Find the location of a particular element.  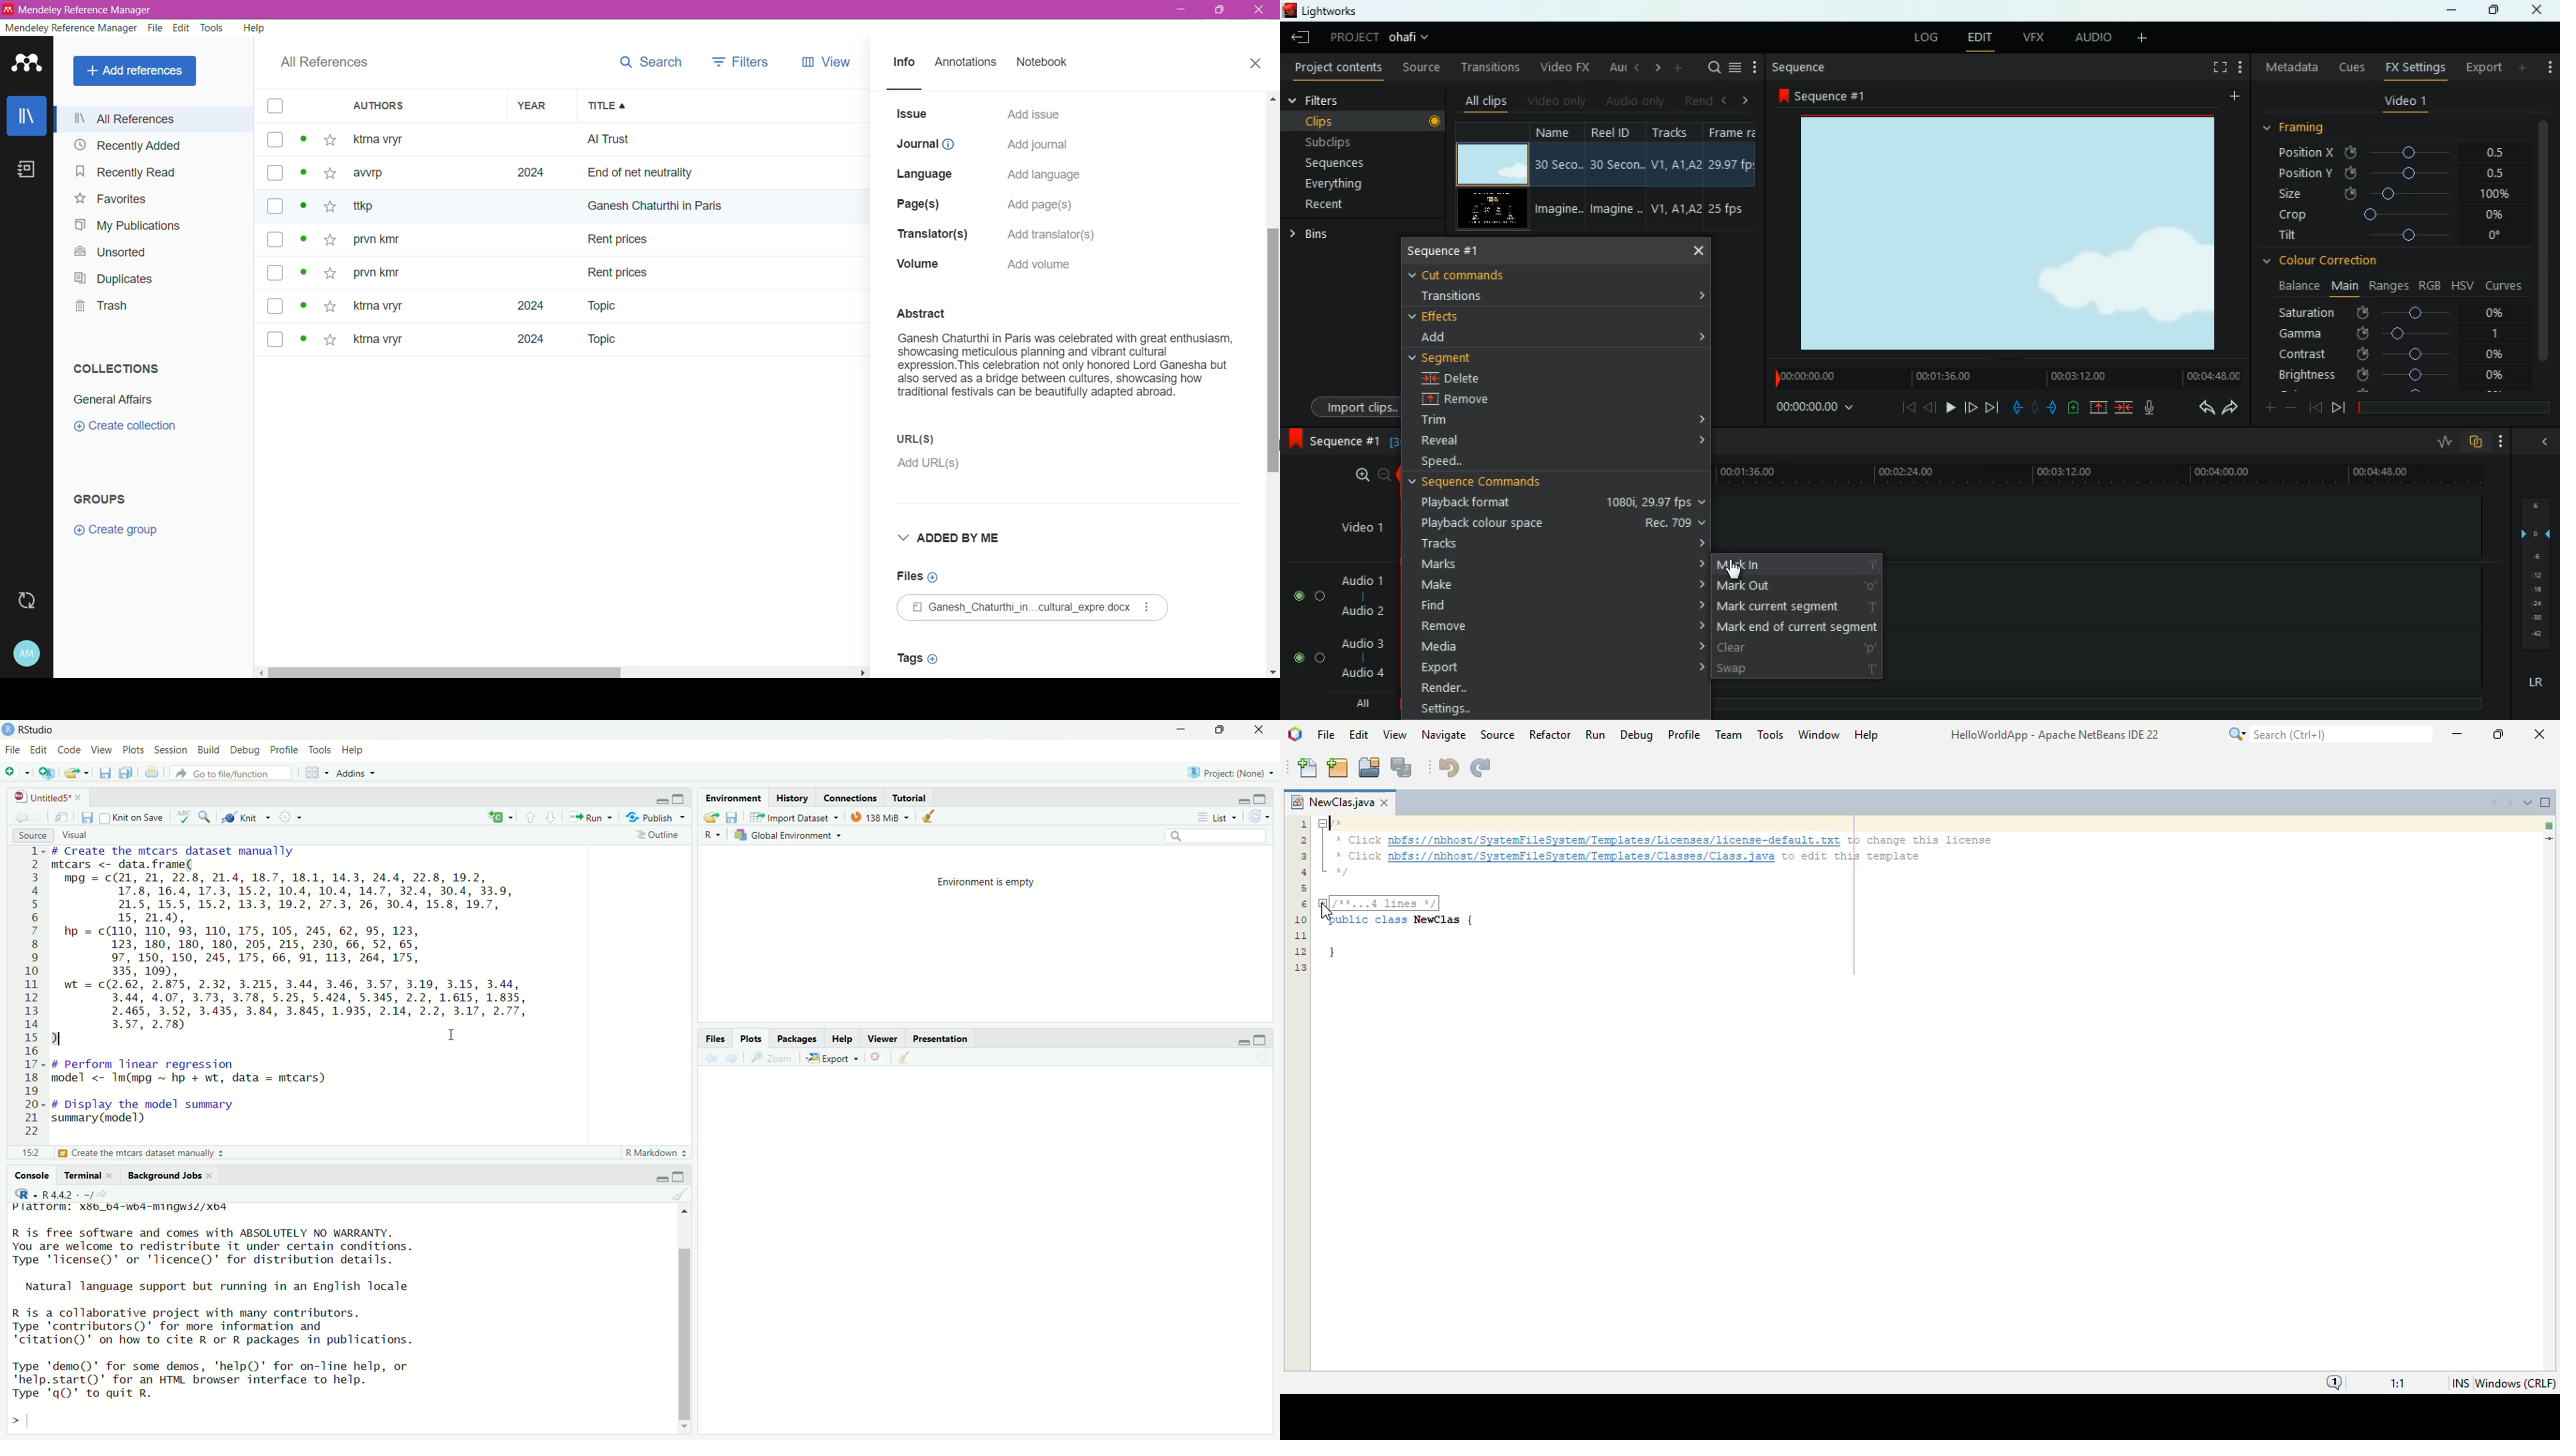

beggining is located at coordinates (1902, 406).